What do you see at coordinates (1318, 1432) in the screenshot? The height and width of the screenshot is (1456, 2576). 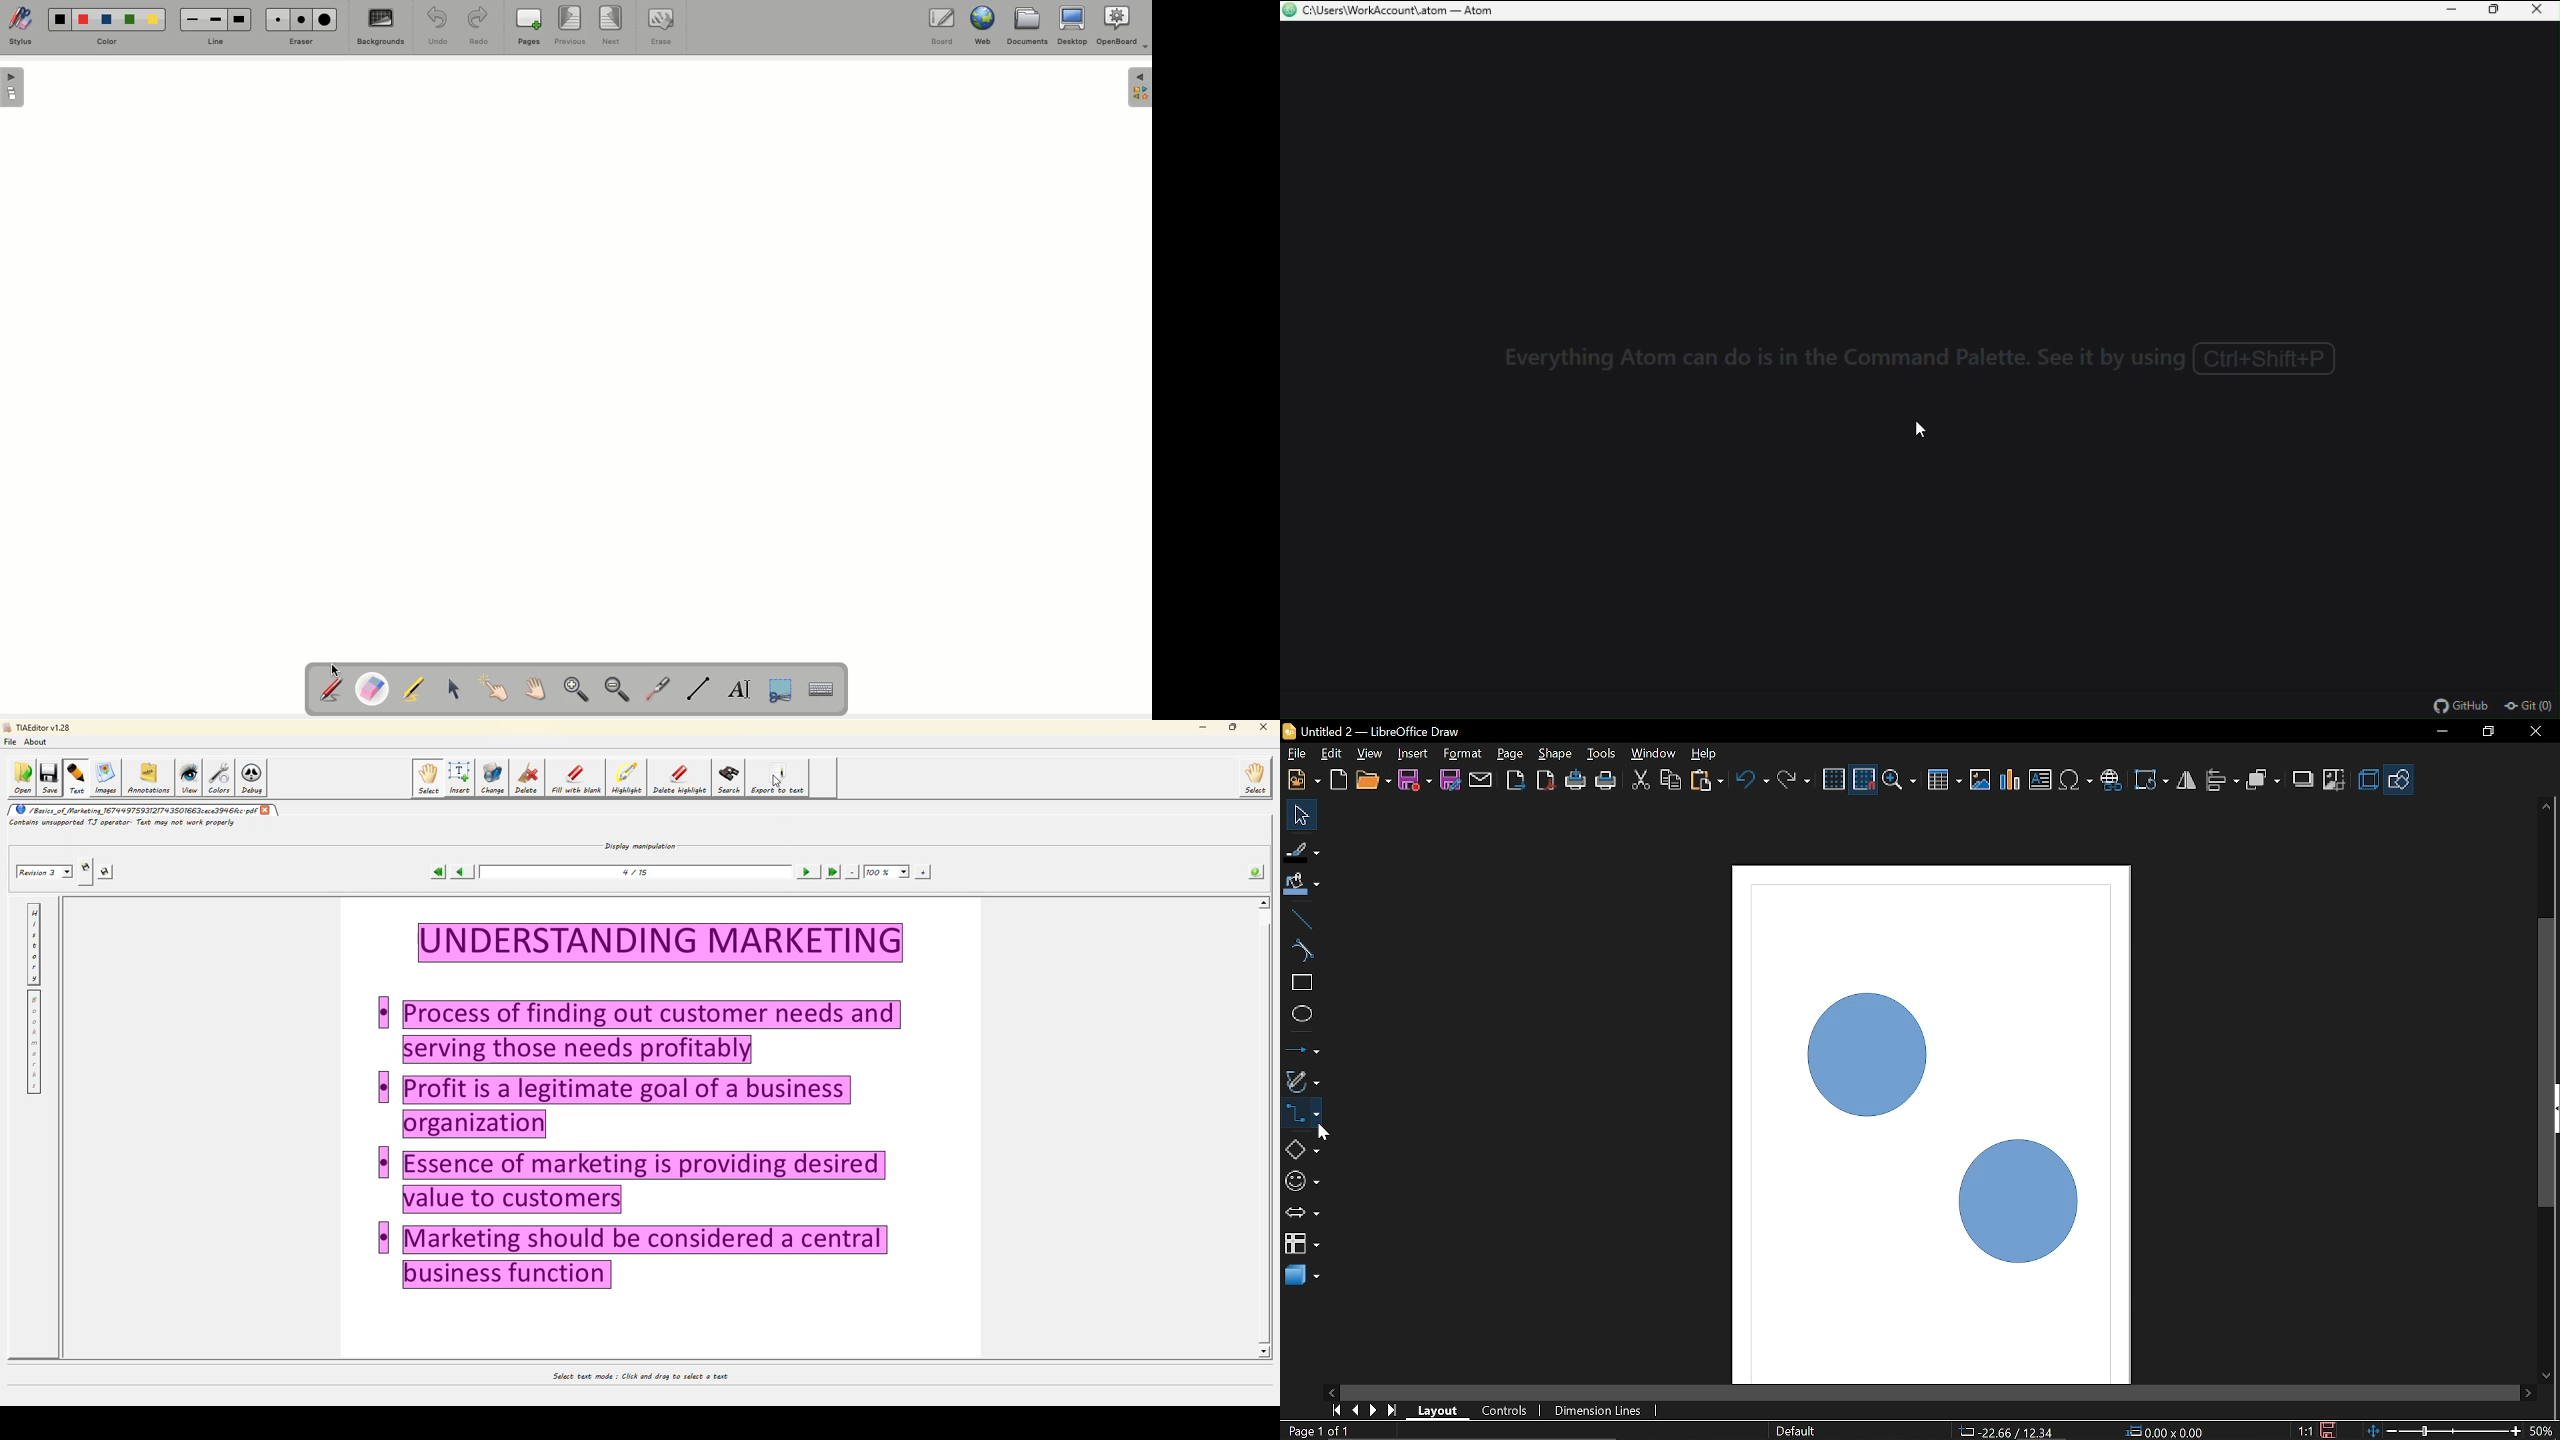 I see `Current page` at bounding box center [1318, 1432].